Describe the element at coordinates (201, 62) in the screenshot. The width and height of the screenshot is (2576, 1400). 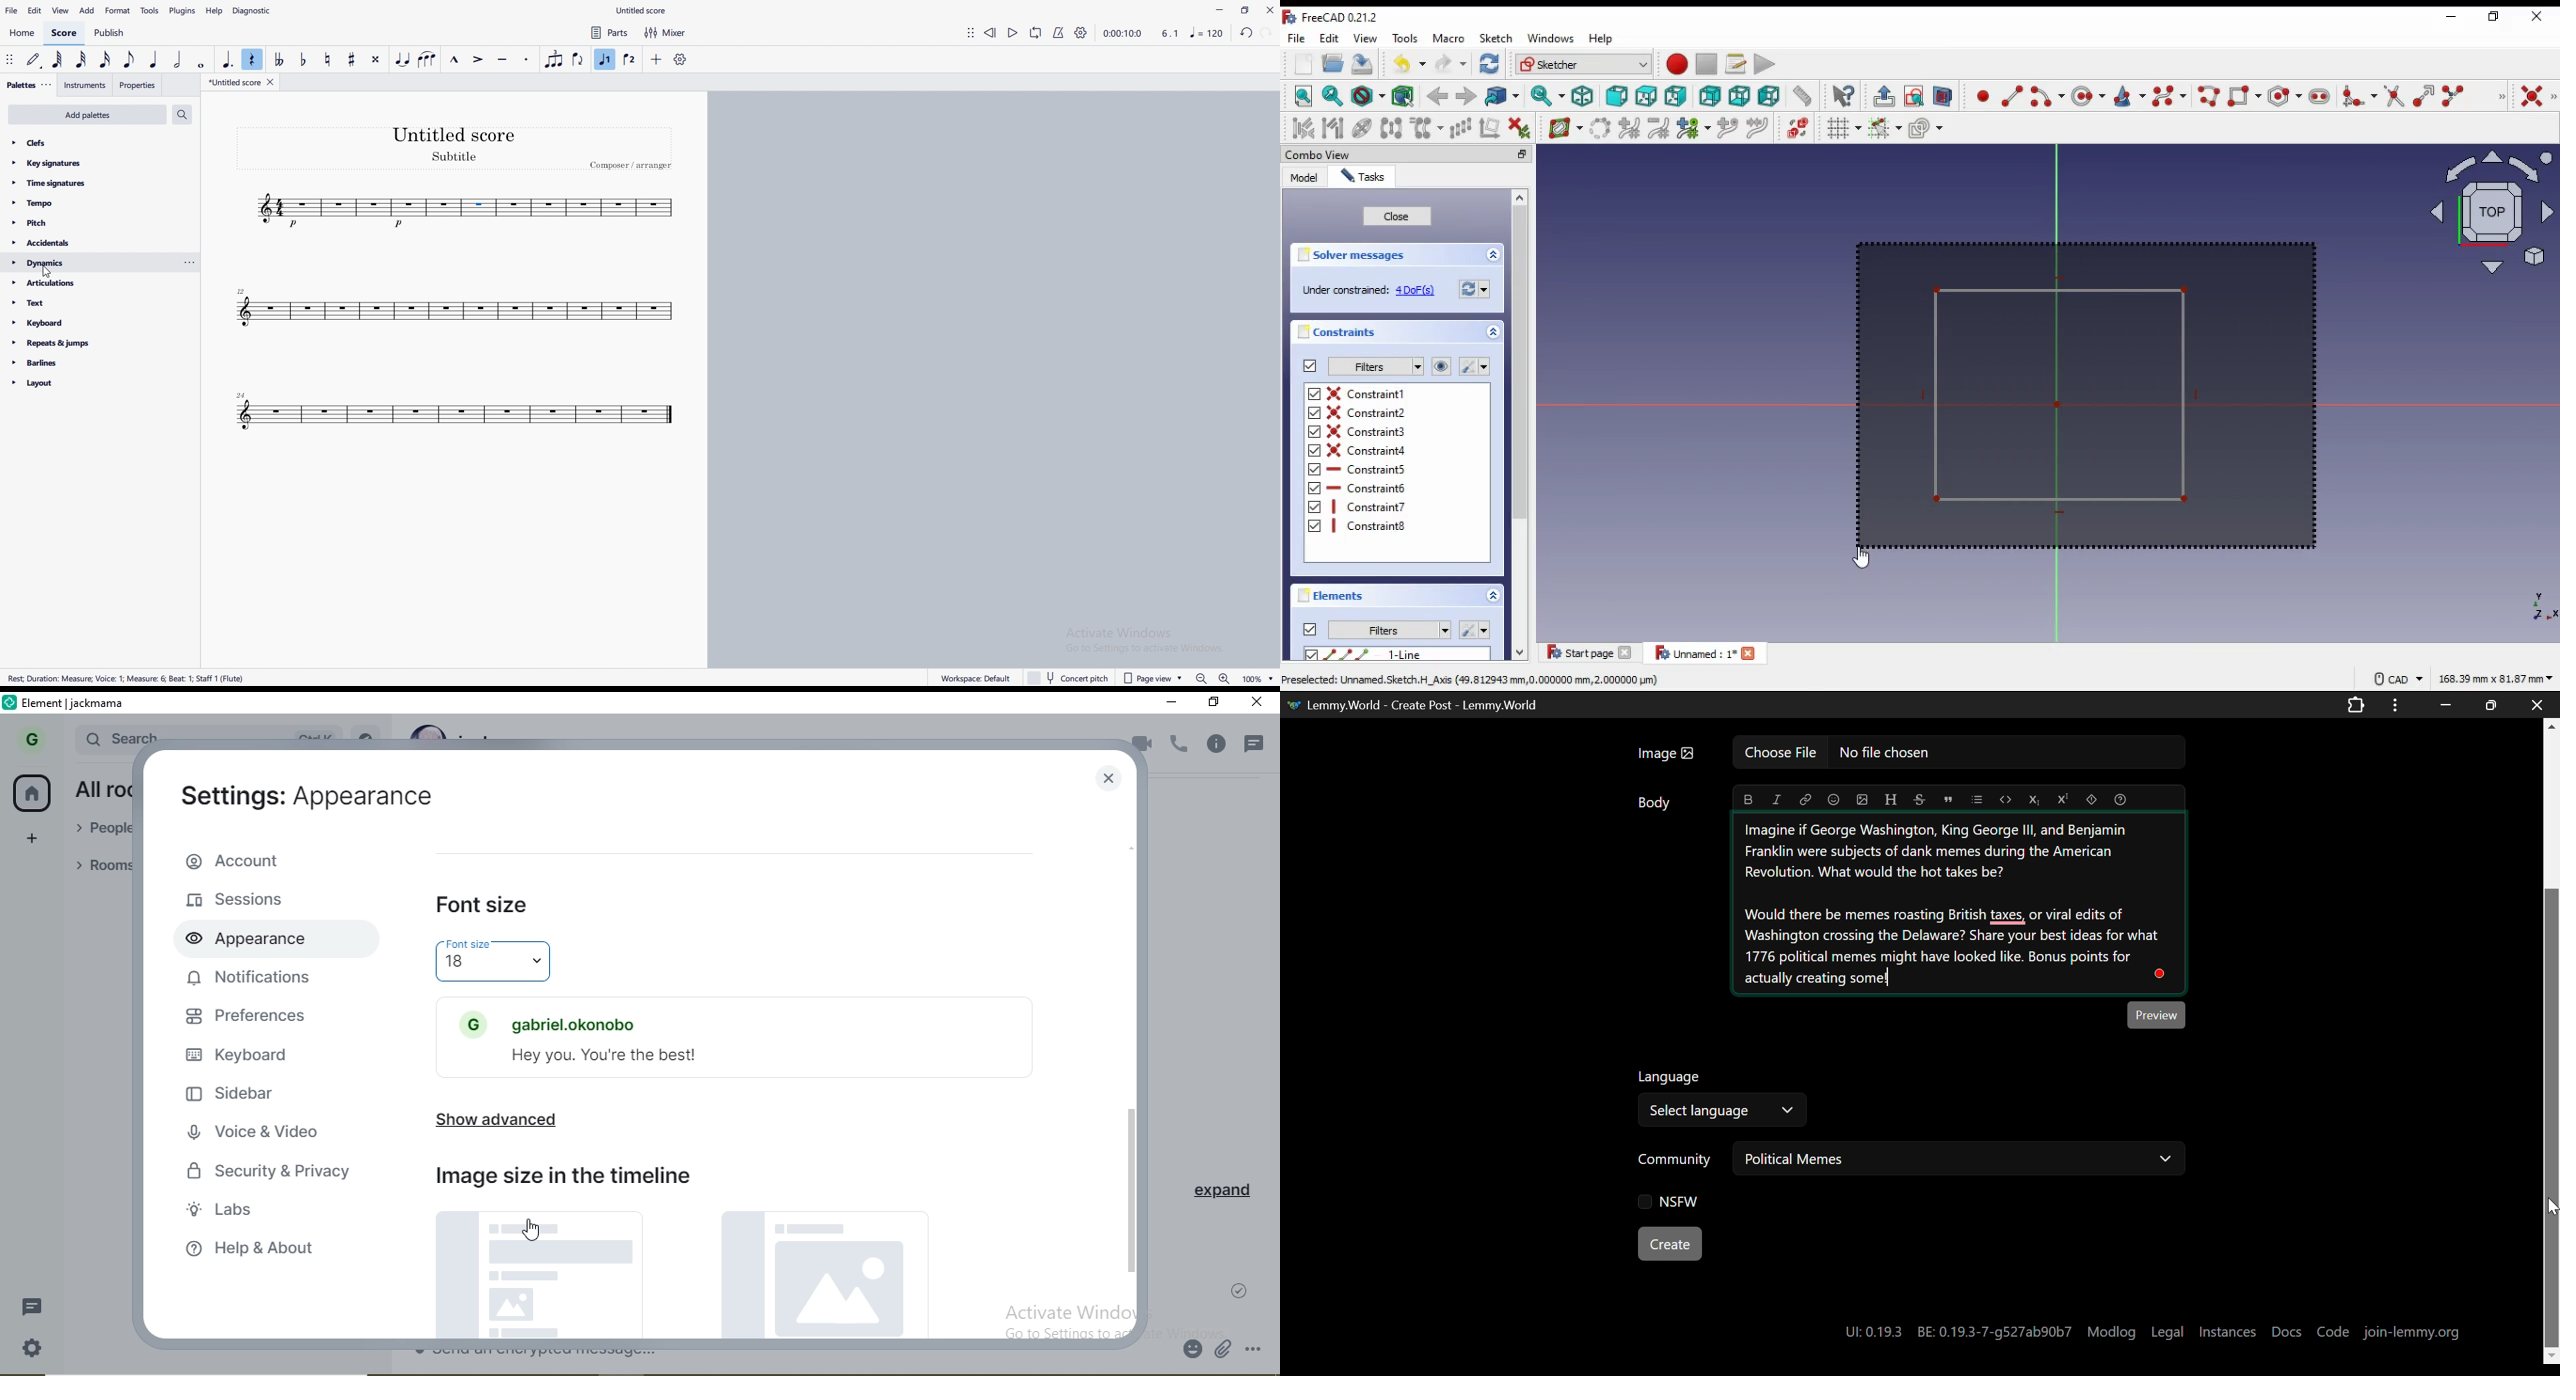
I see `whole dot` at that location.